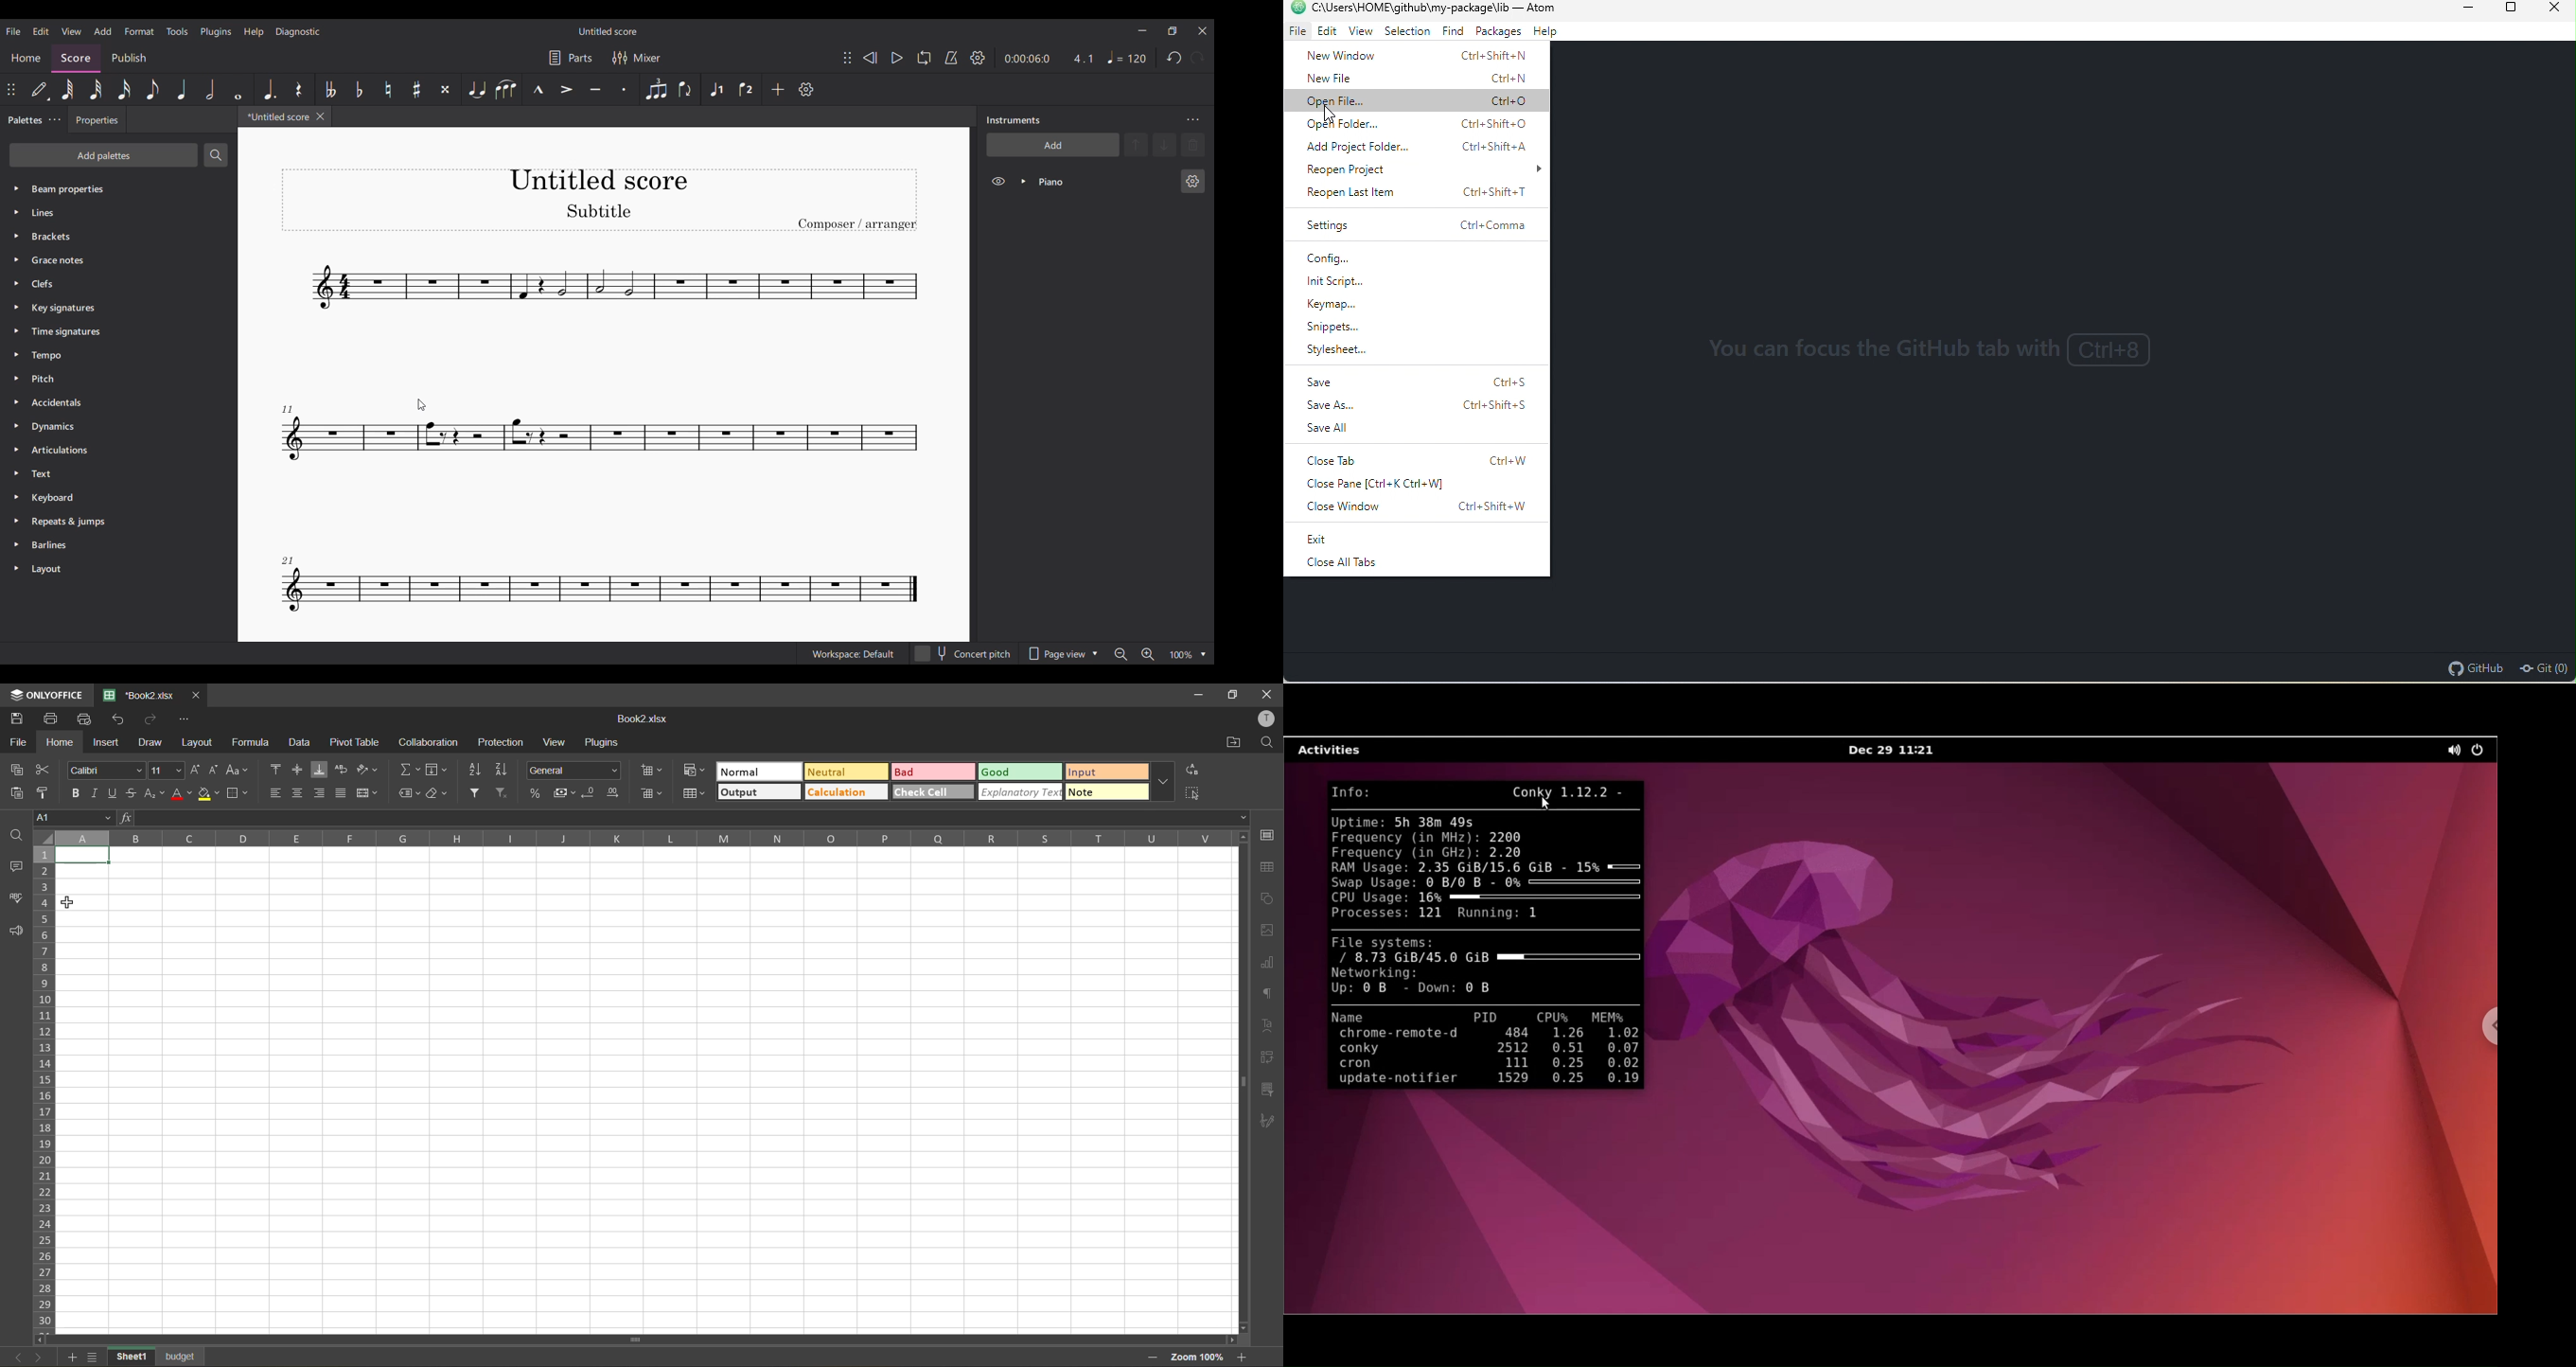 This screenshot has width=2576, height=1372. I want to click on increase decimal, so click(615, 794).